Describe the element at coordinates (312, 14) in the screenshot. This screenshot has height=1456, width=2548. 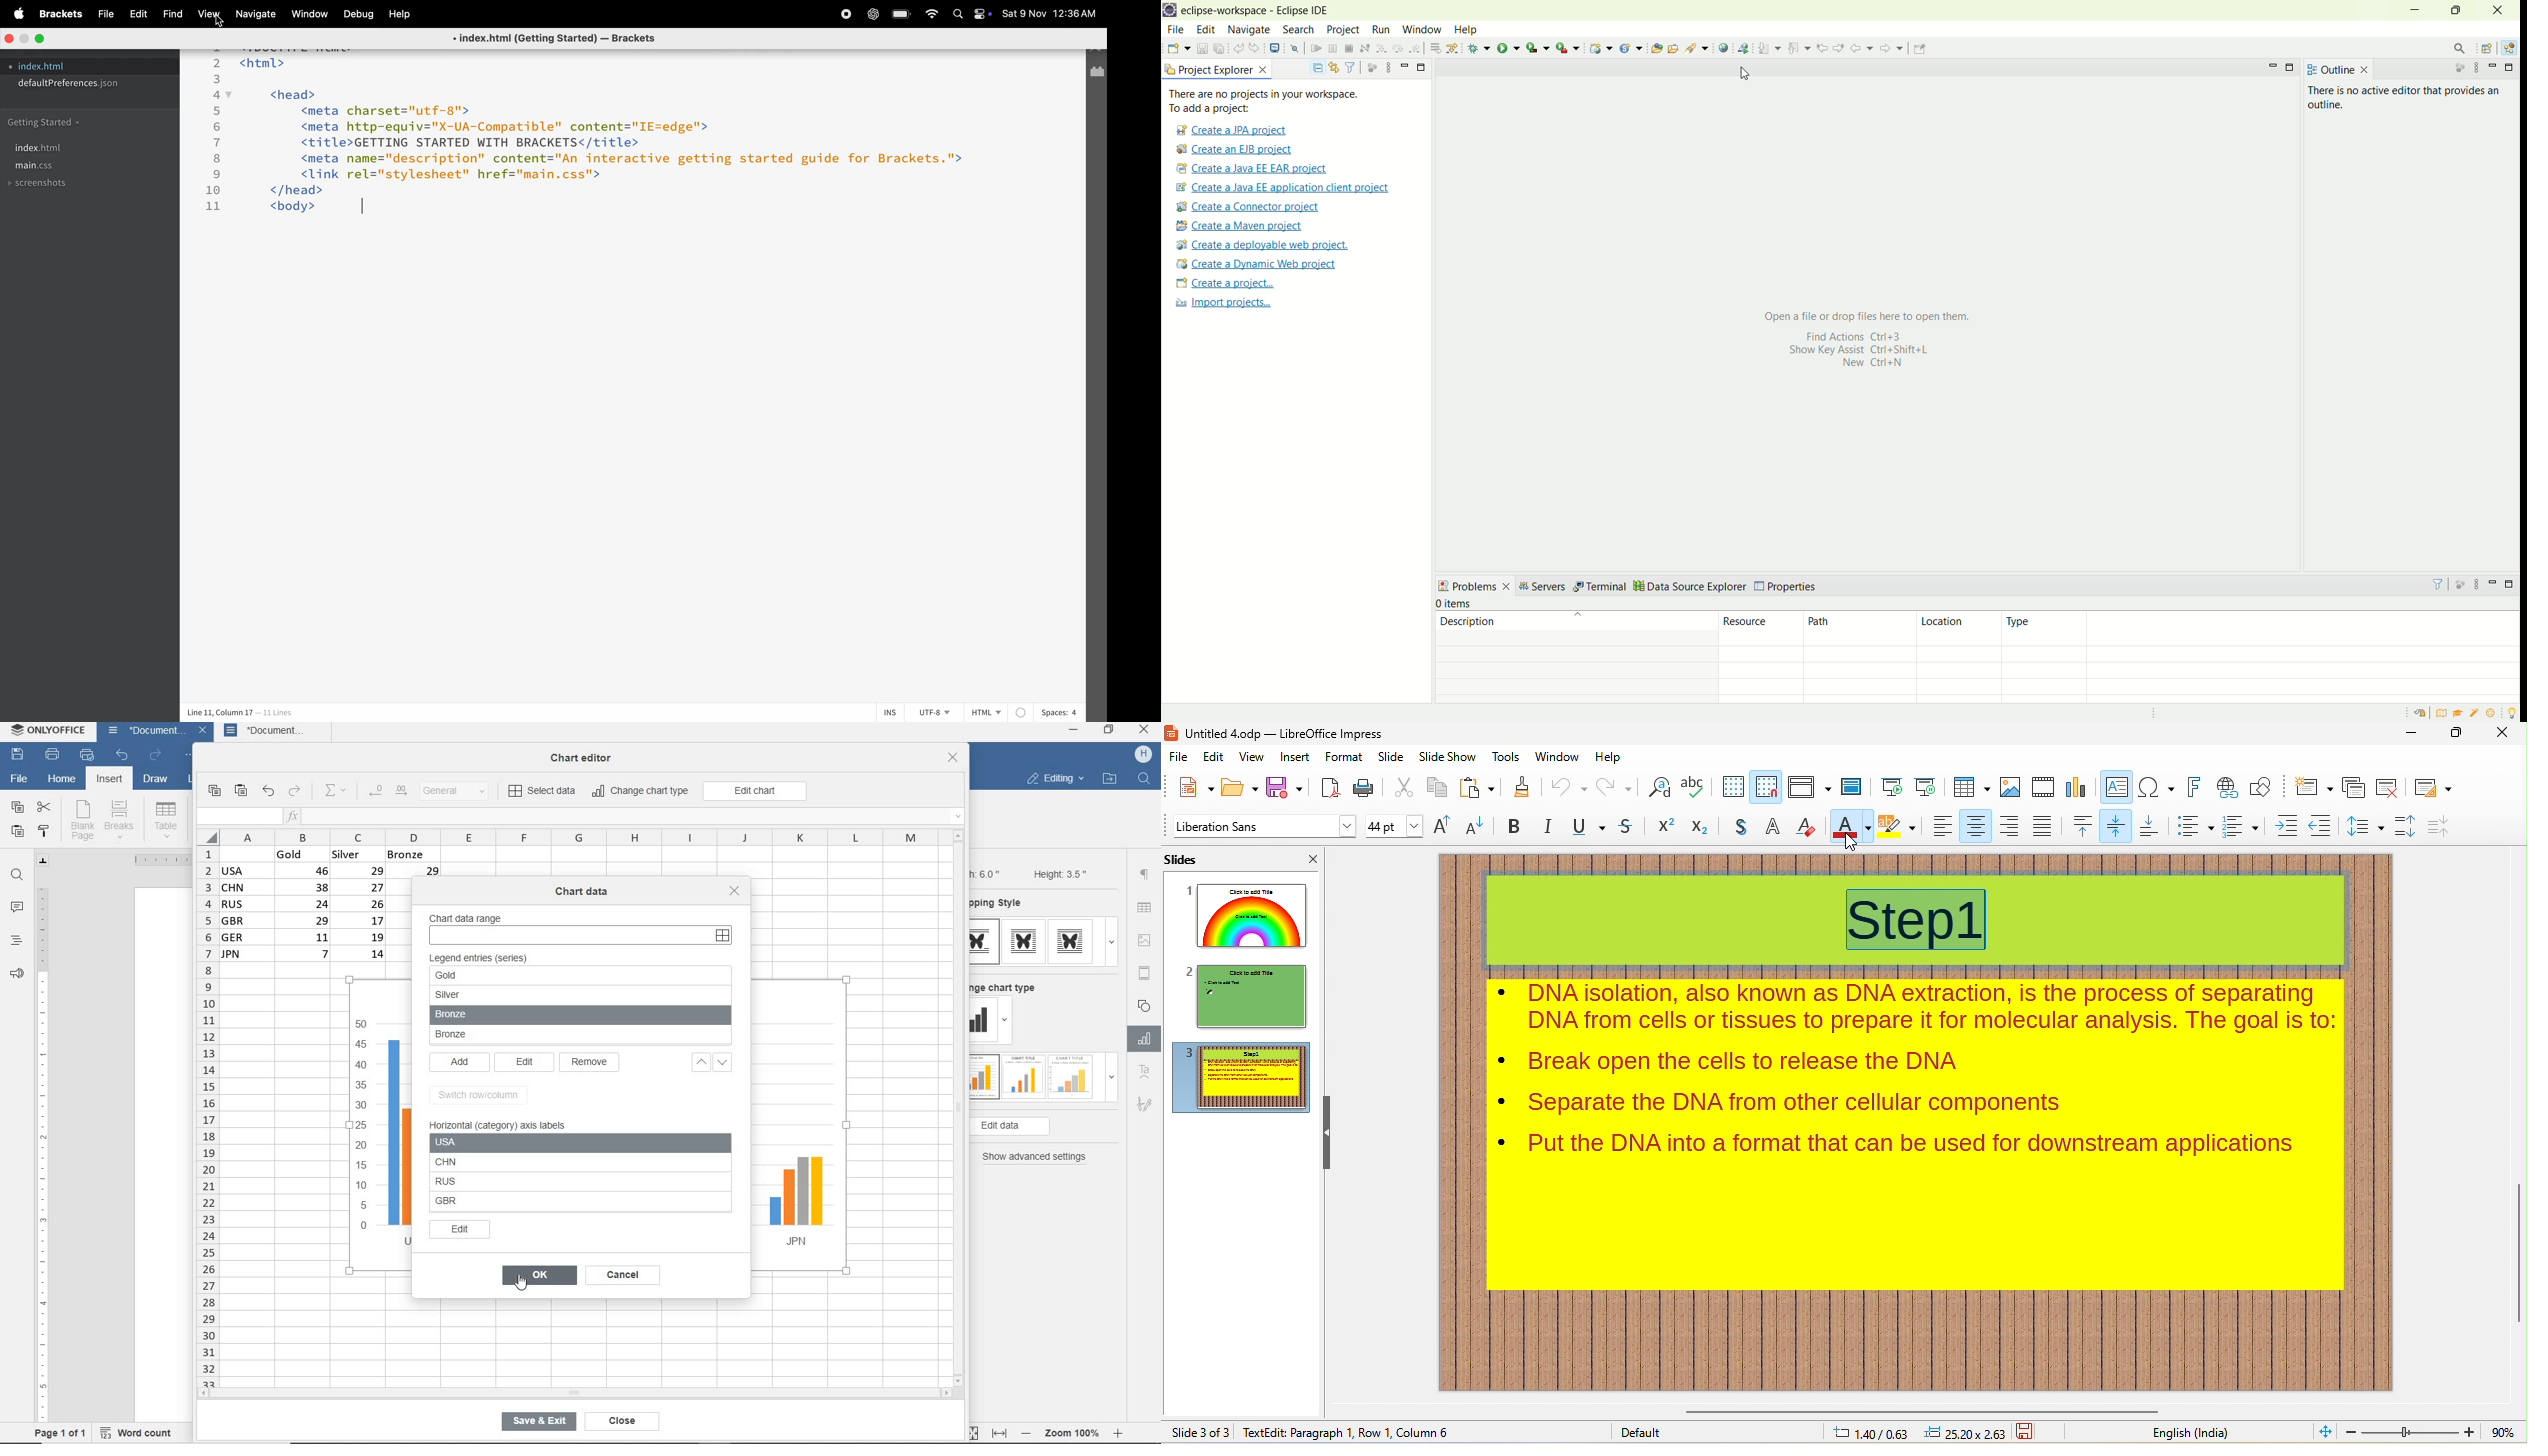
I see `window` at that location.